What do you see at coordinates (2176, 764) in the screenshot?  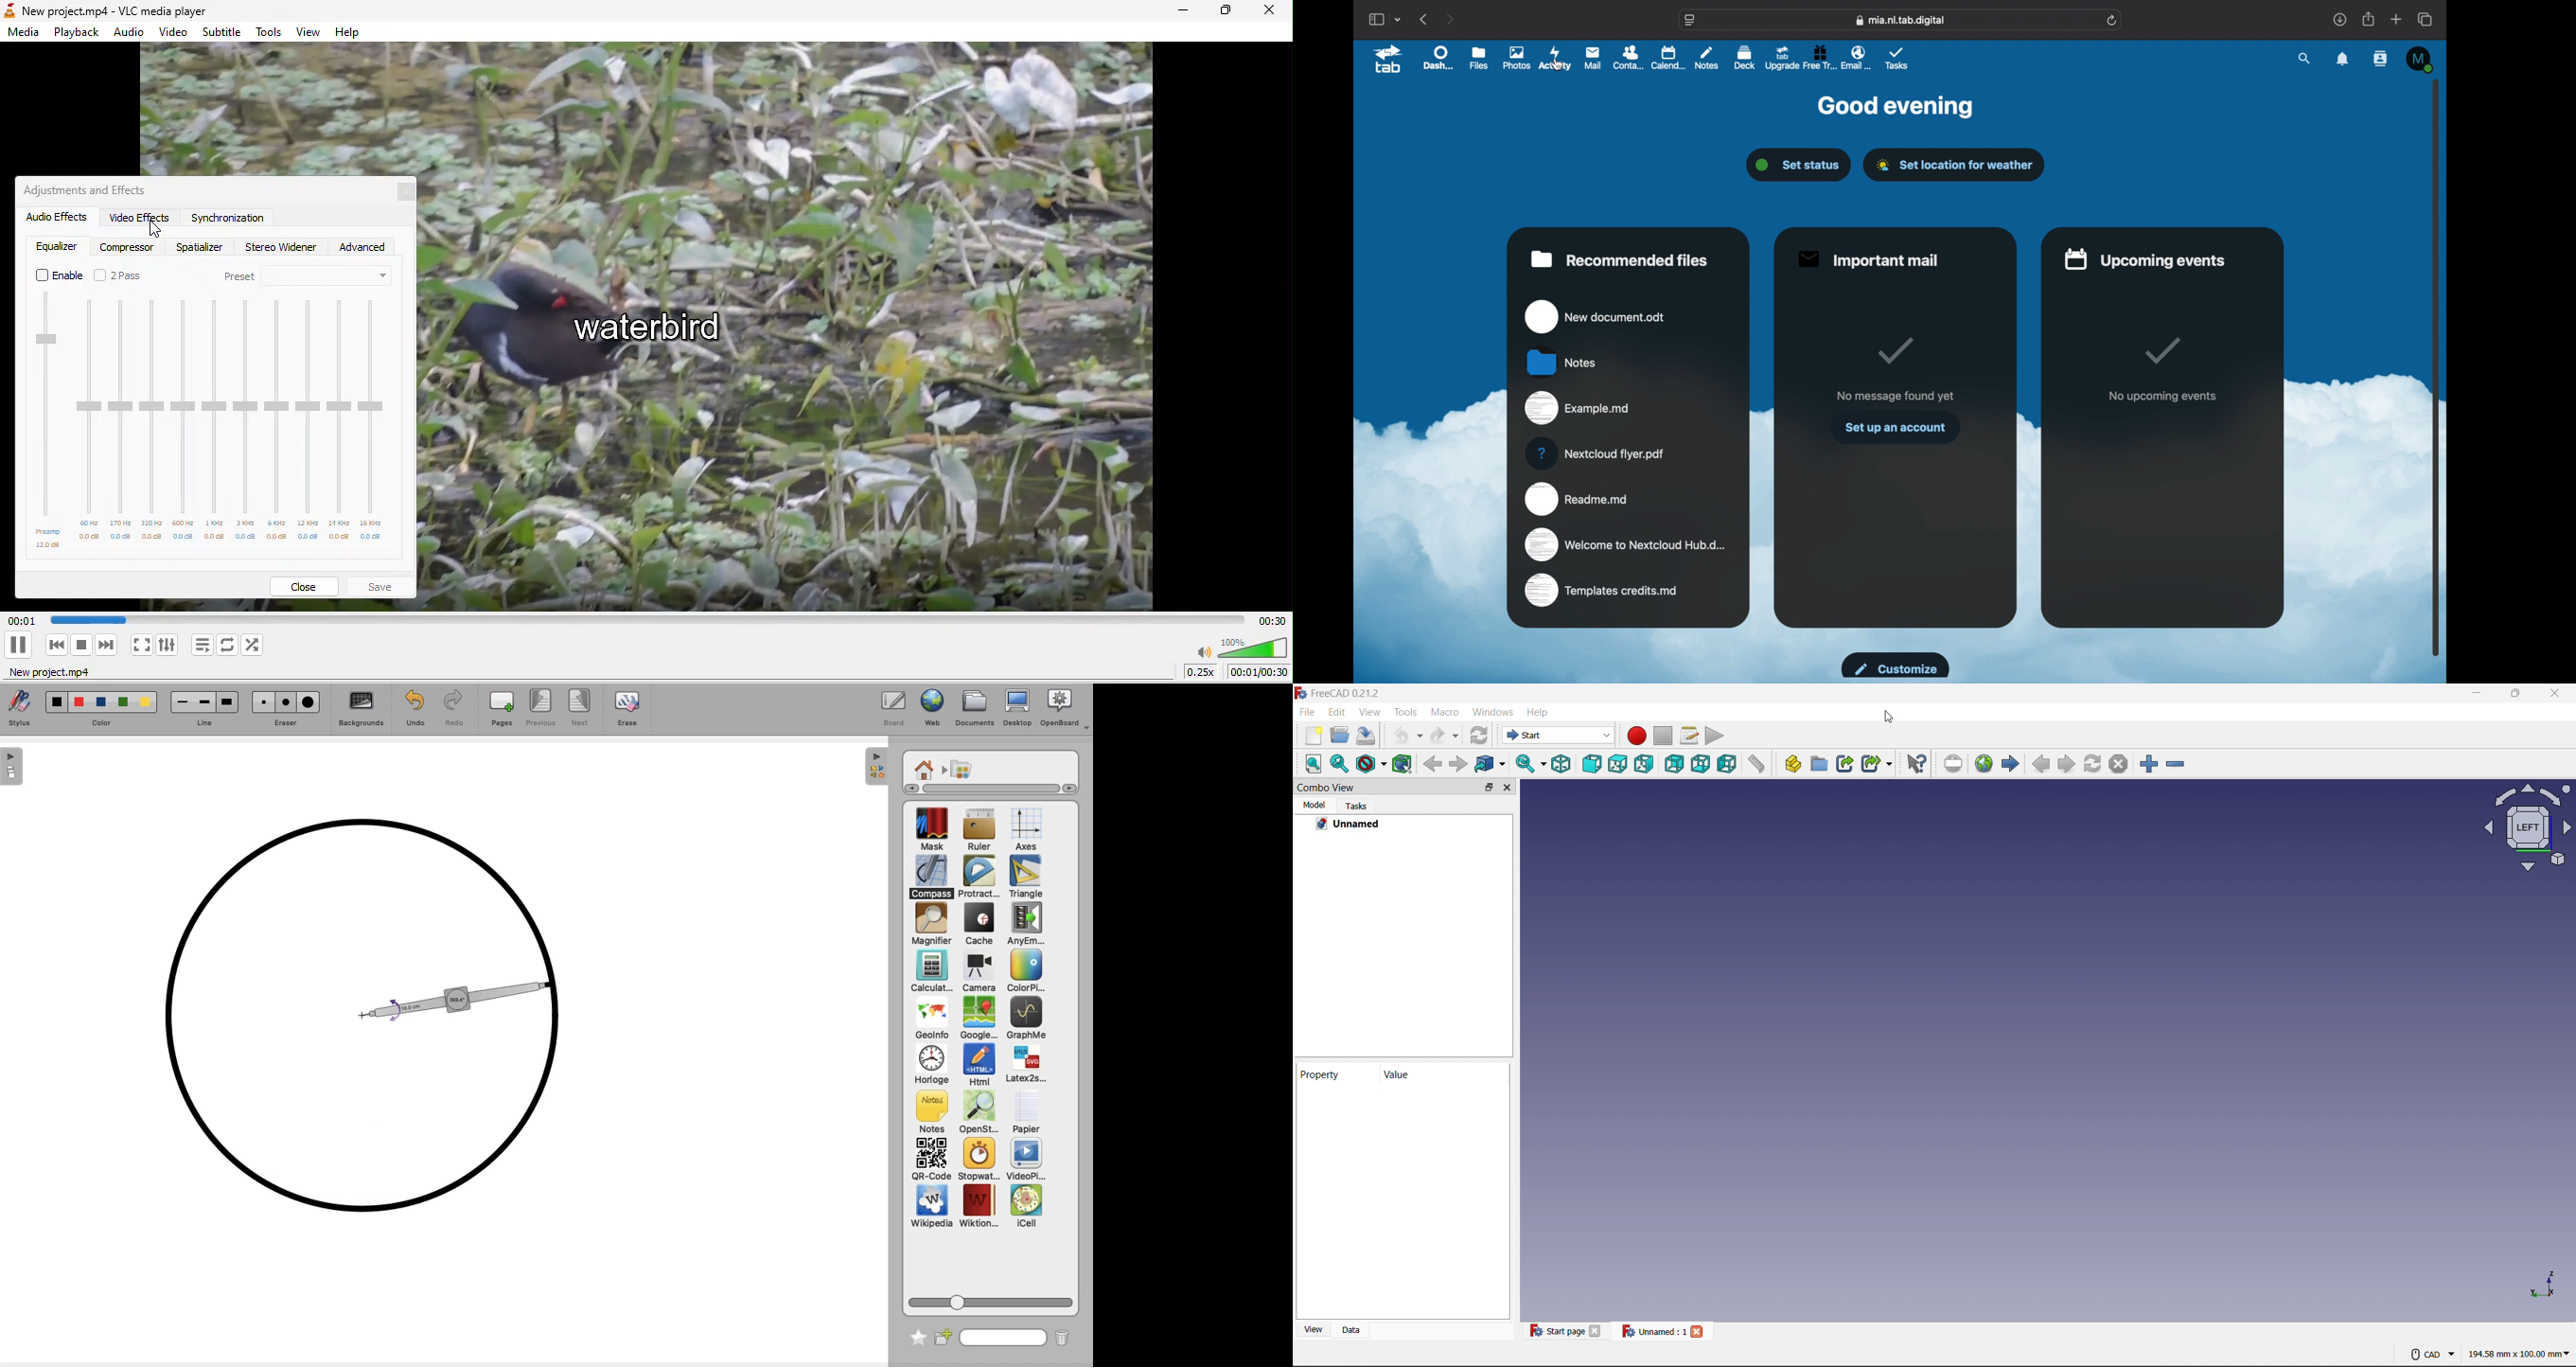 I see `Zoom out` at bounding box center [2176, 764].